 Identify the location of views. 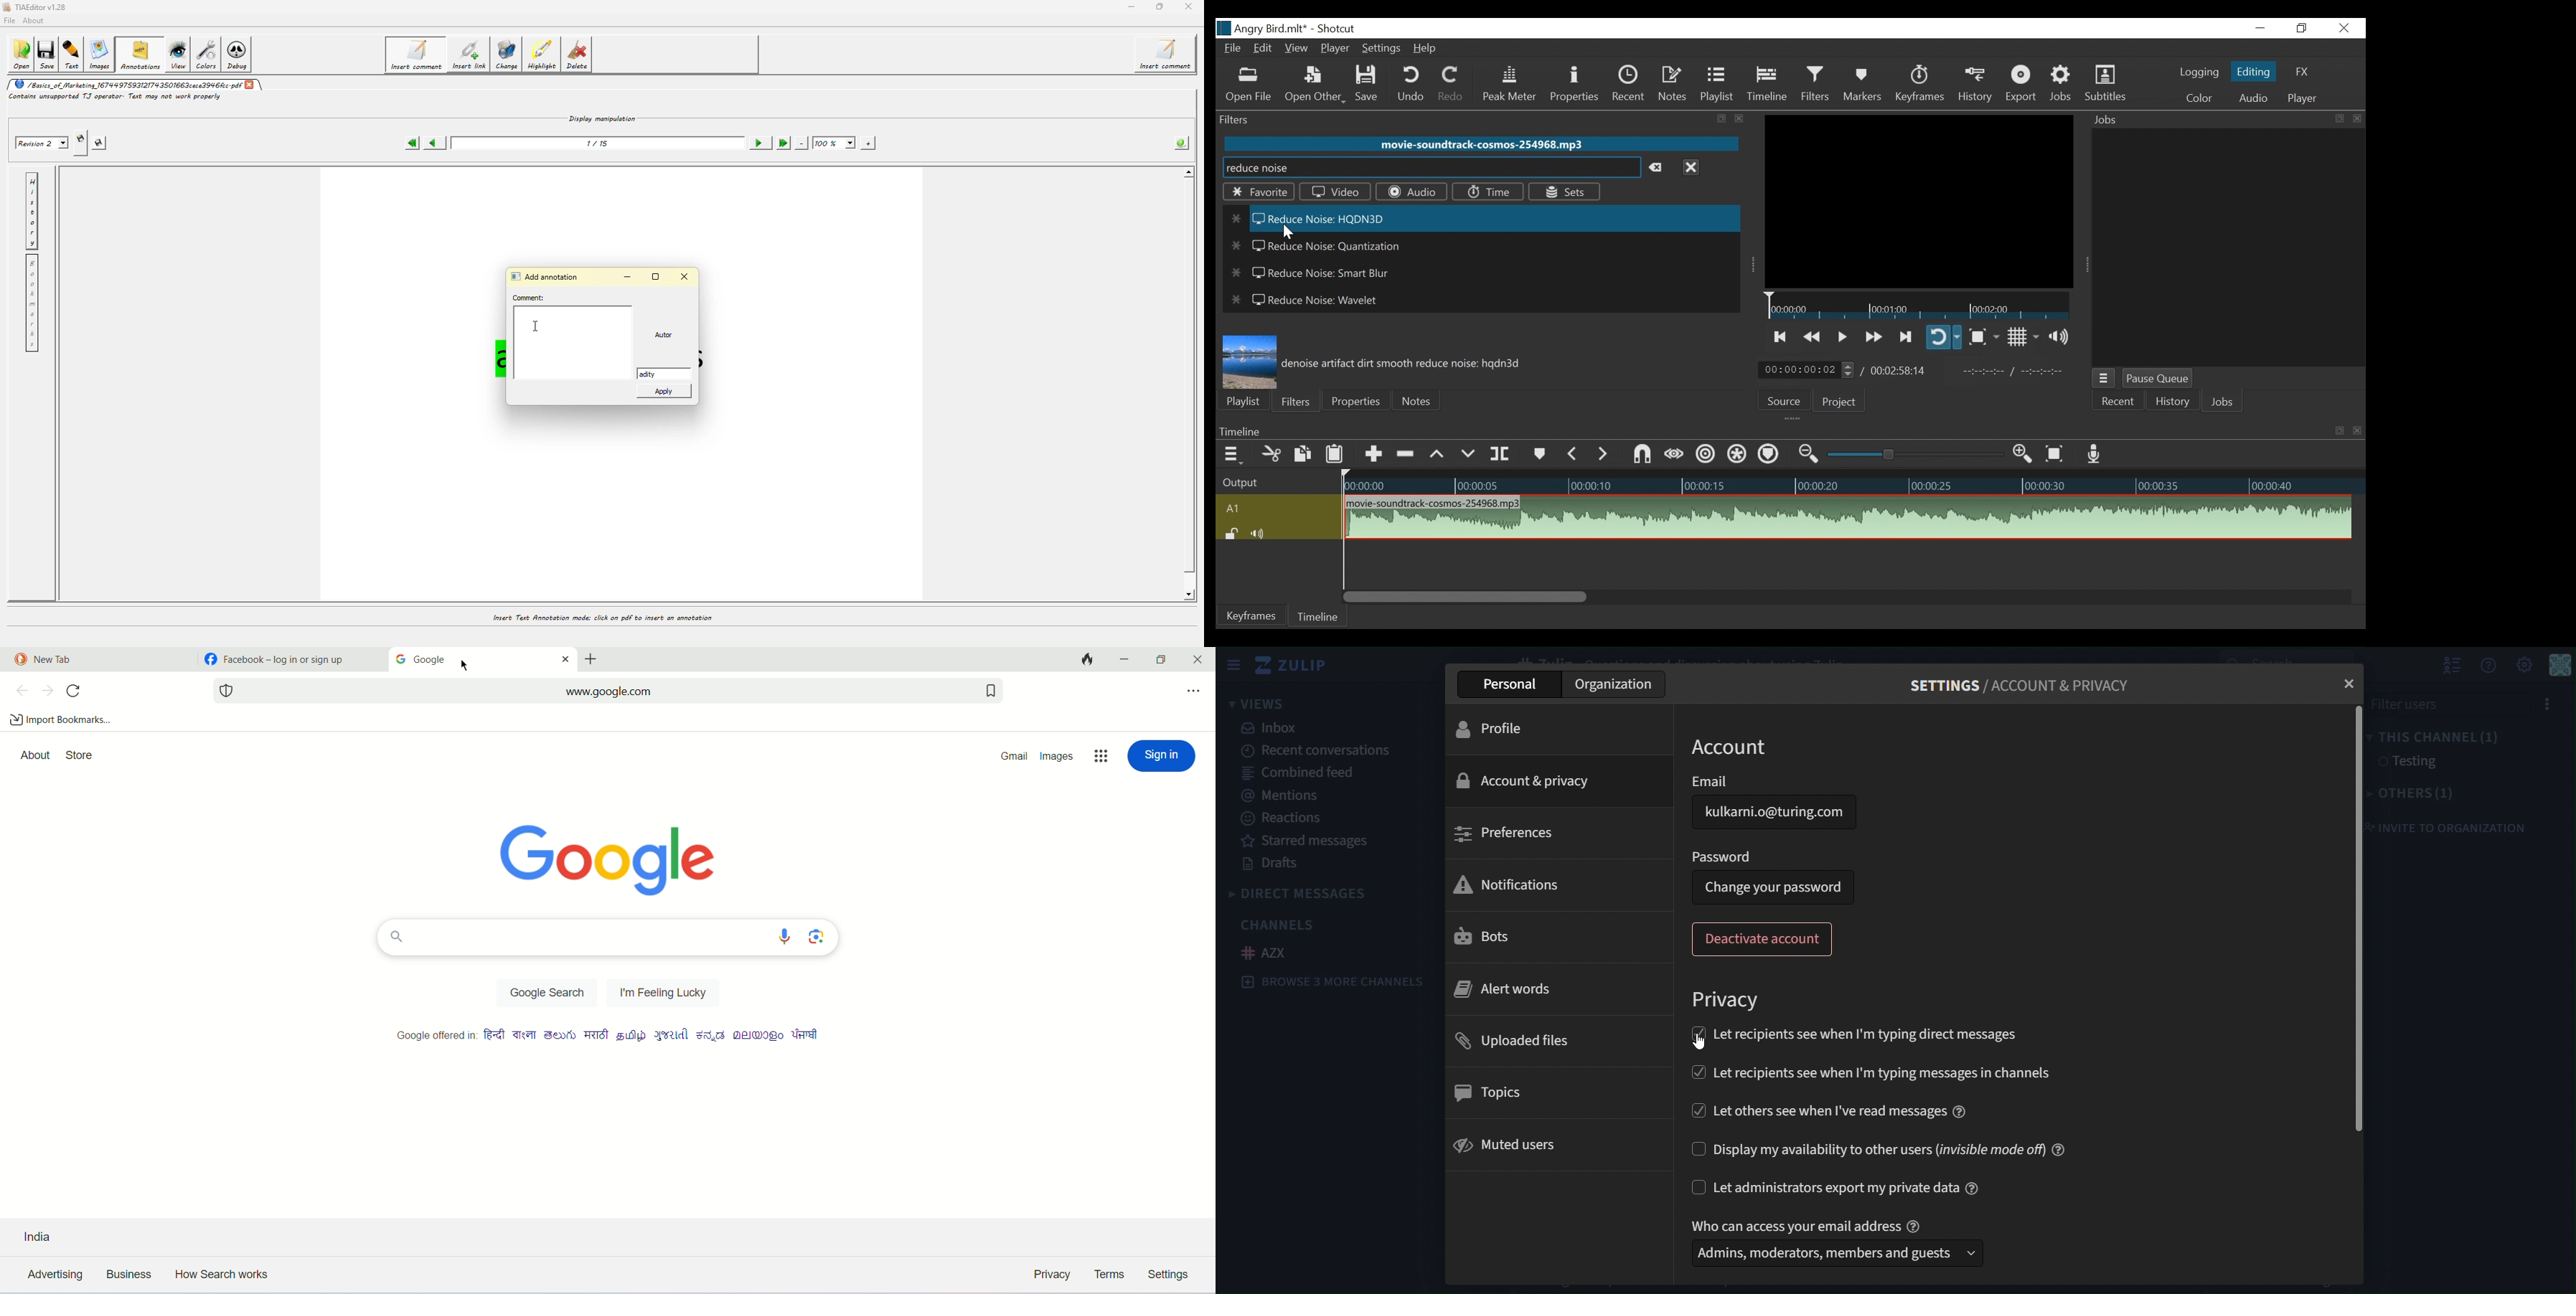
(1263, 704).